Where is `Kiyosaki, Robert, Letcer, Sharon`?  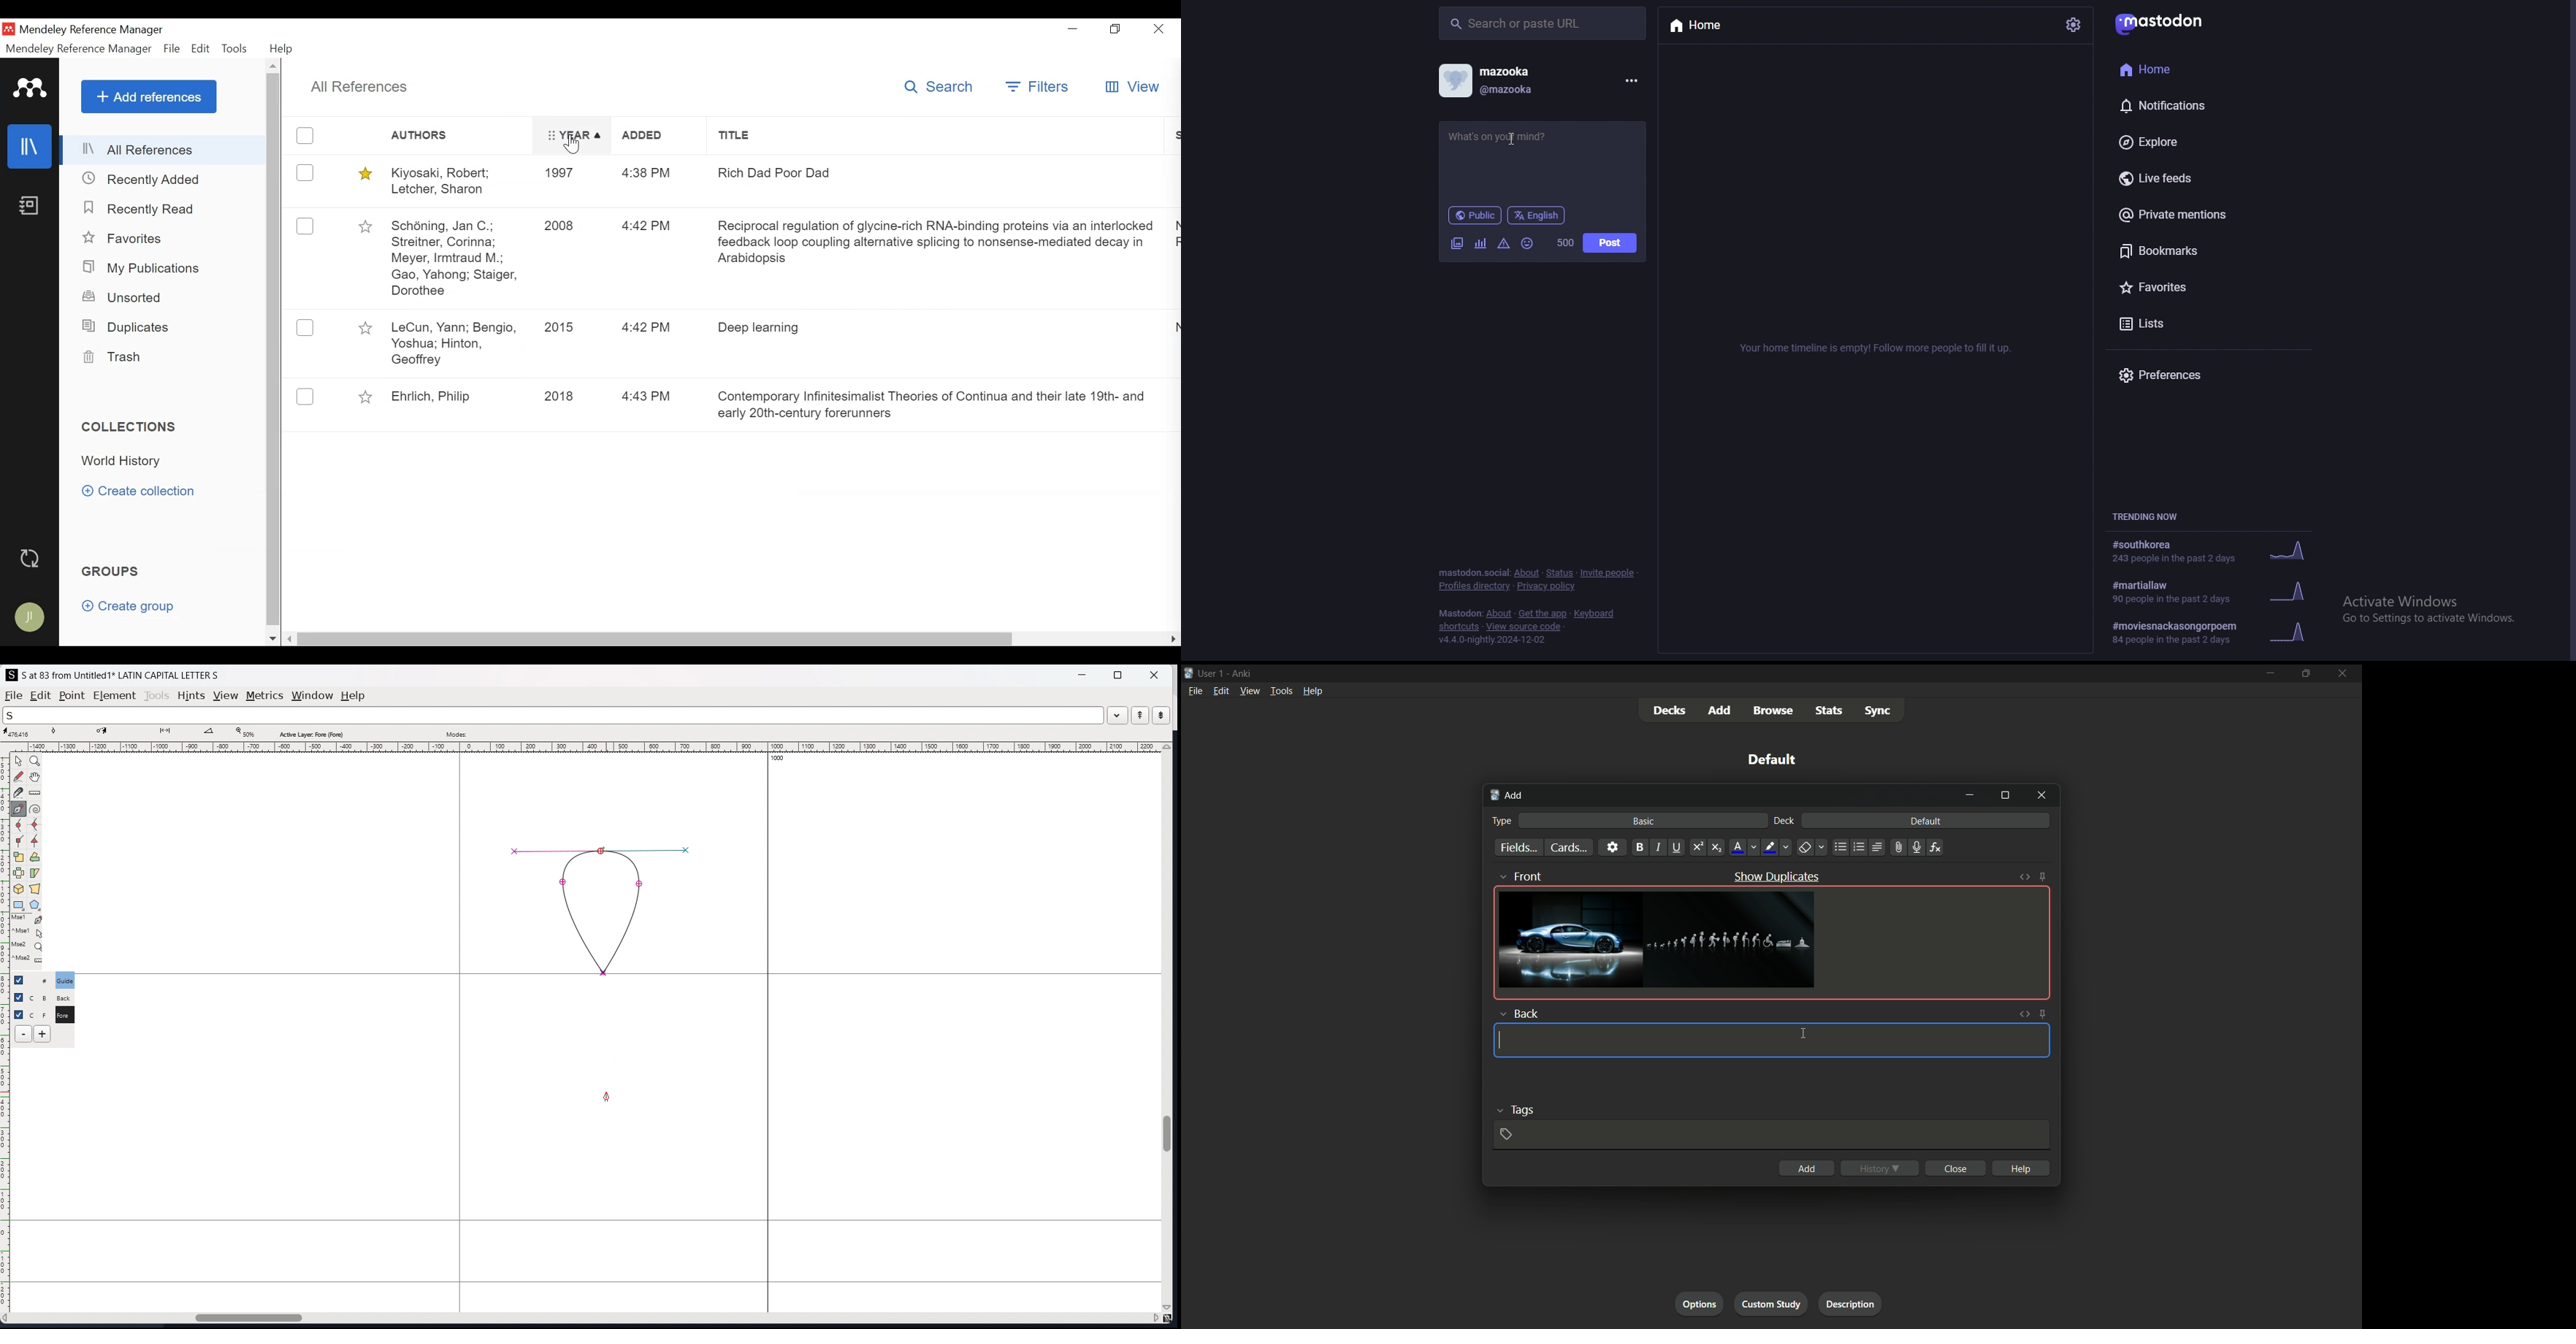
Kiyosaki, Robert, Letcer, Sharon is located at coordinates (455, 183).